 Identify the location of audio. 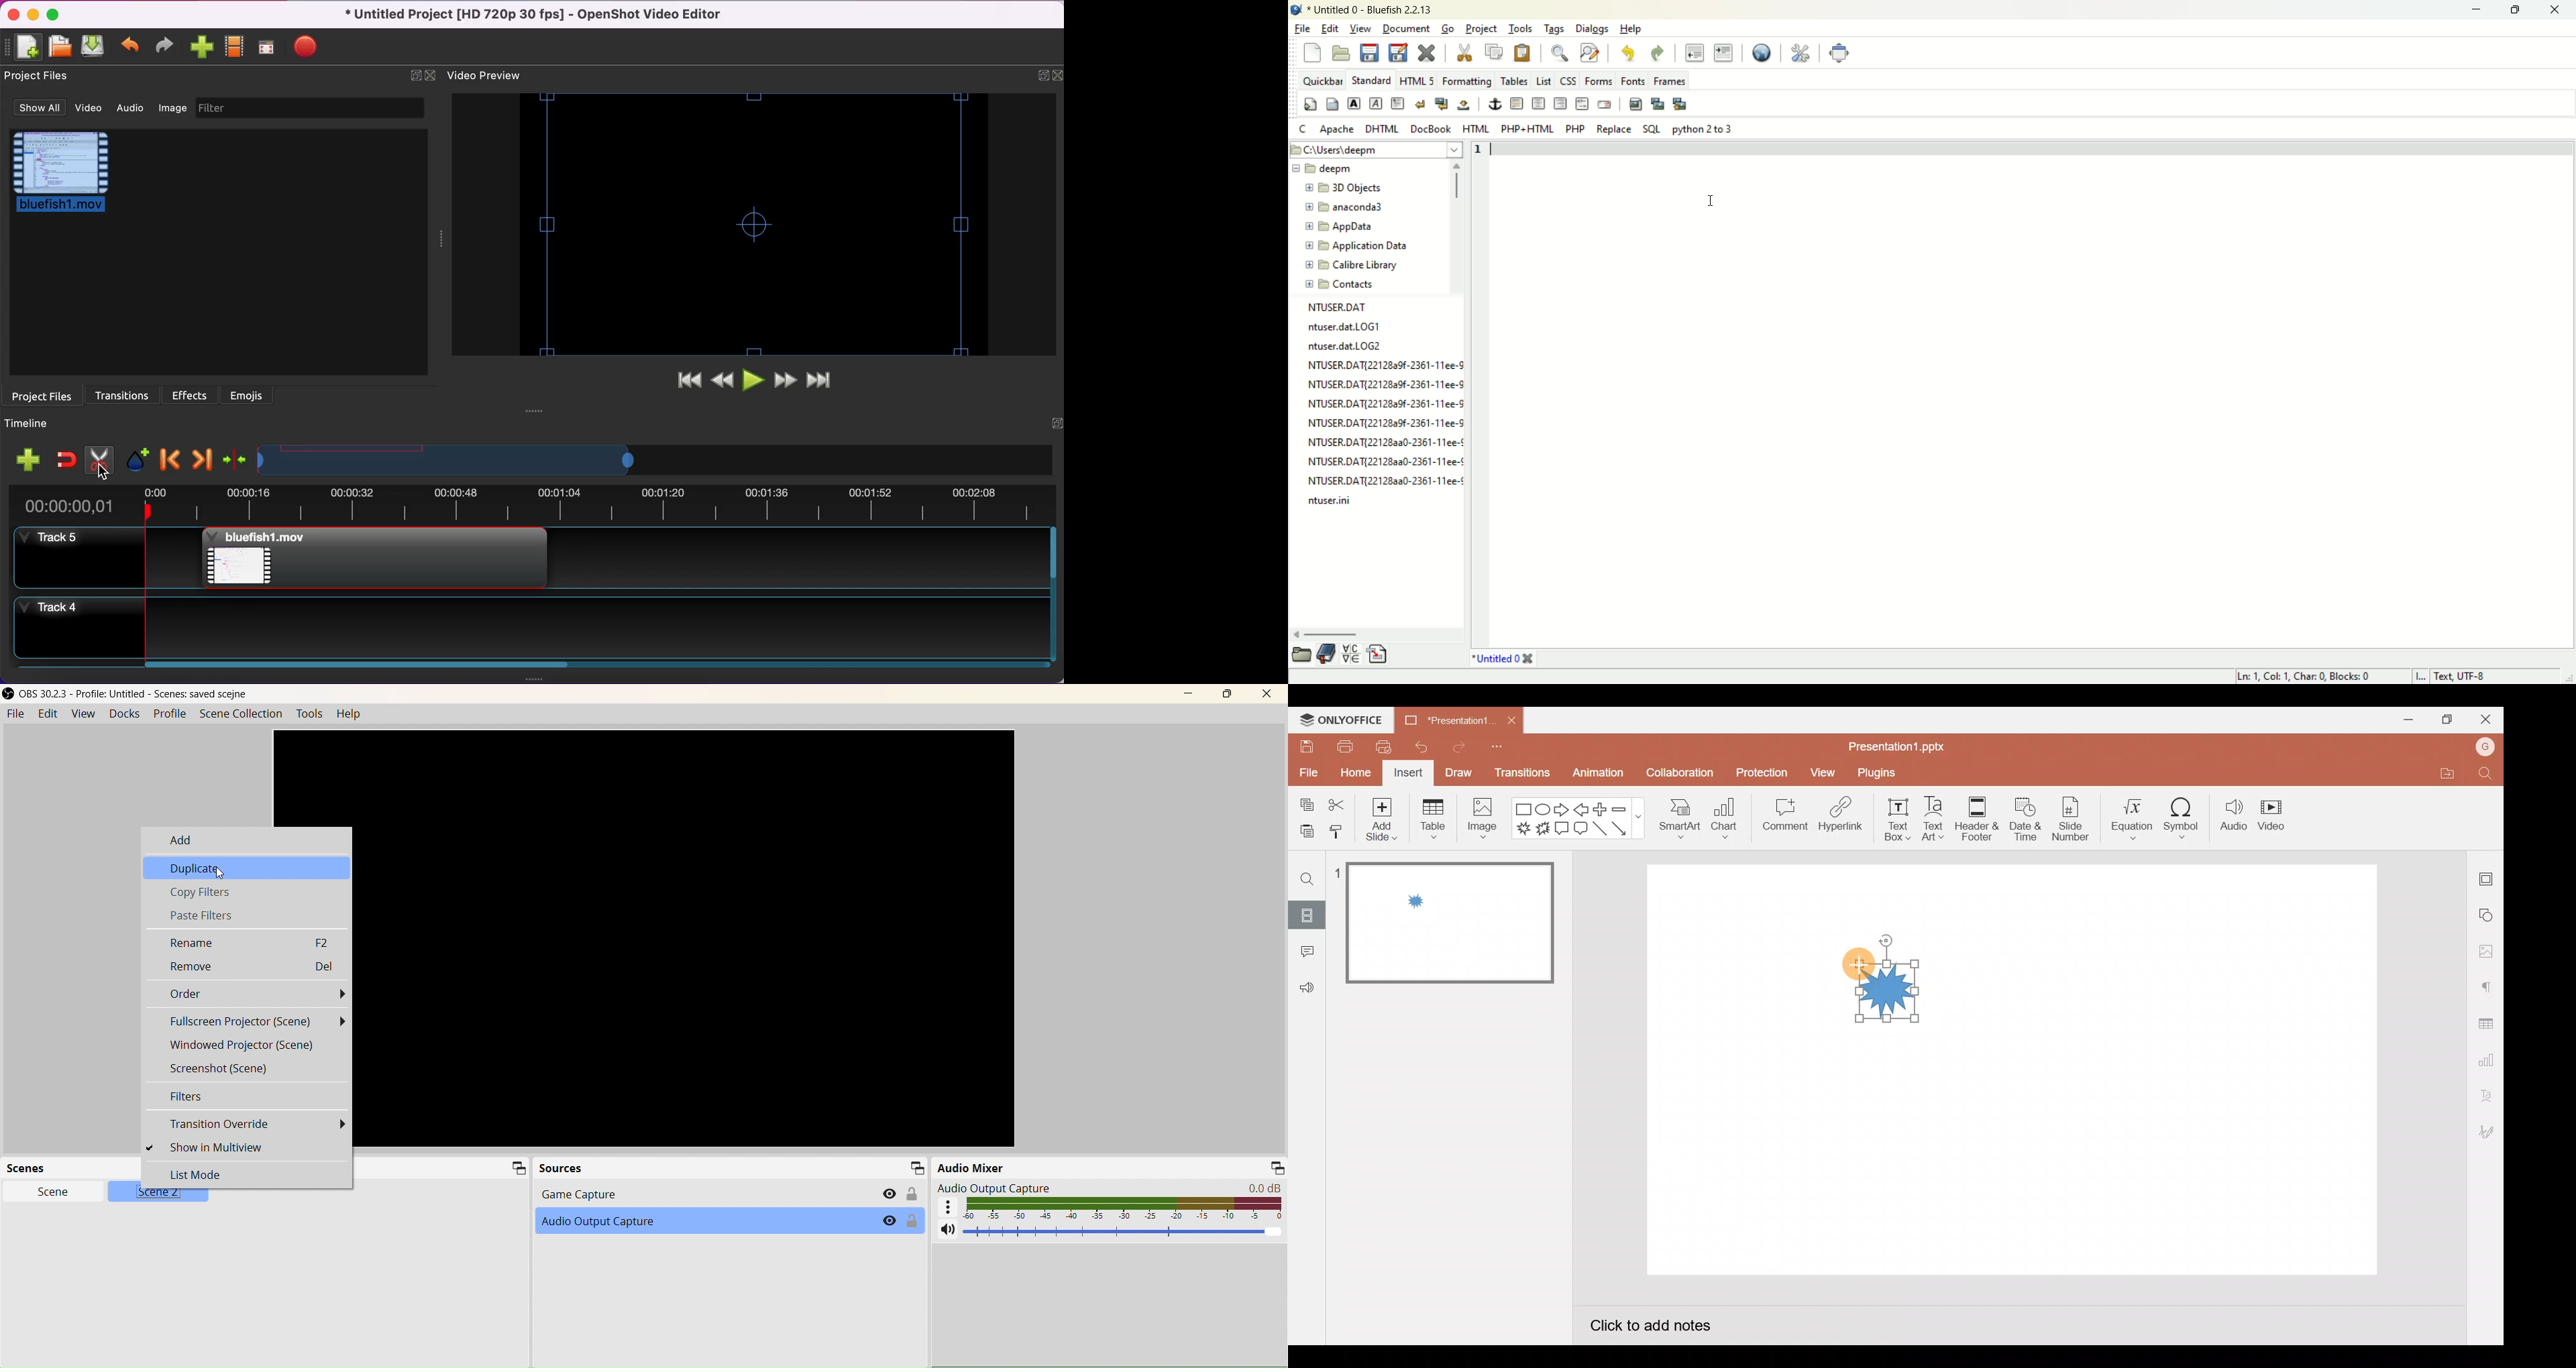
(132, 110).